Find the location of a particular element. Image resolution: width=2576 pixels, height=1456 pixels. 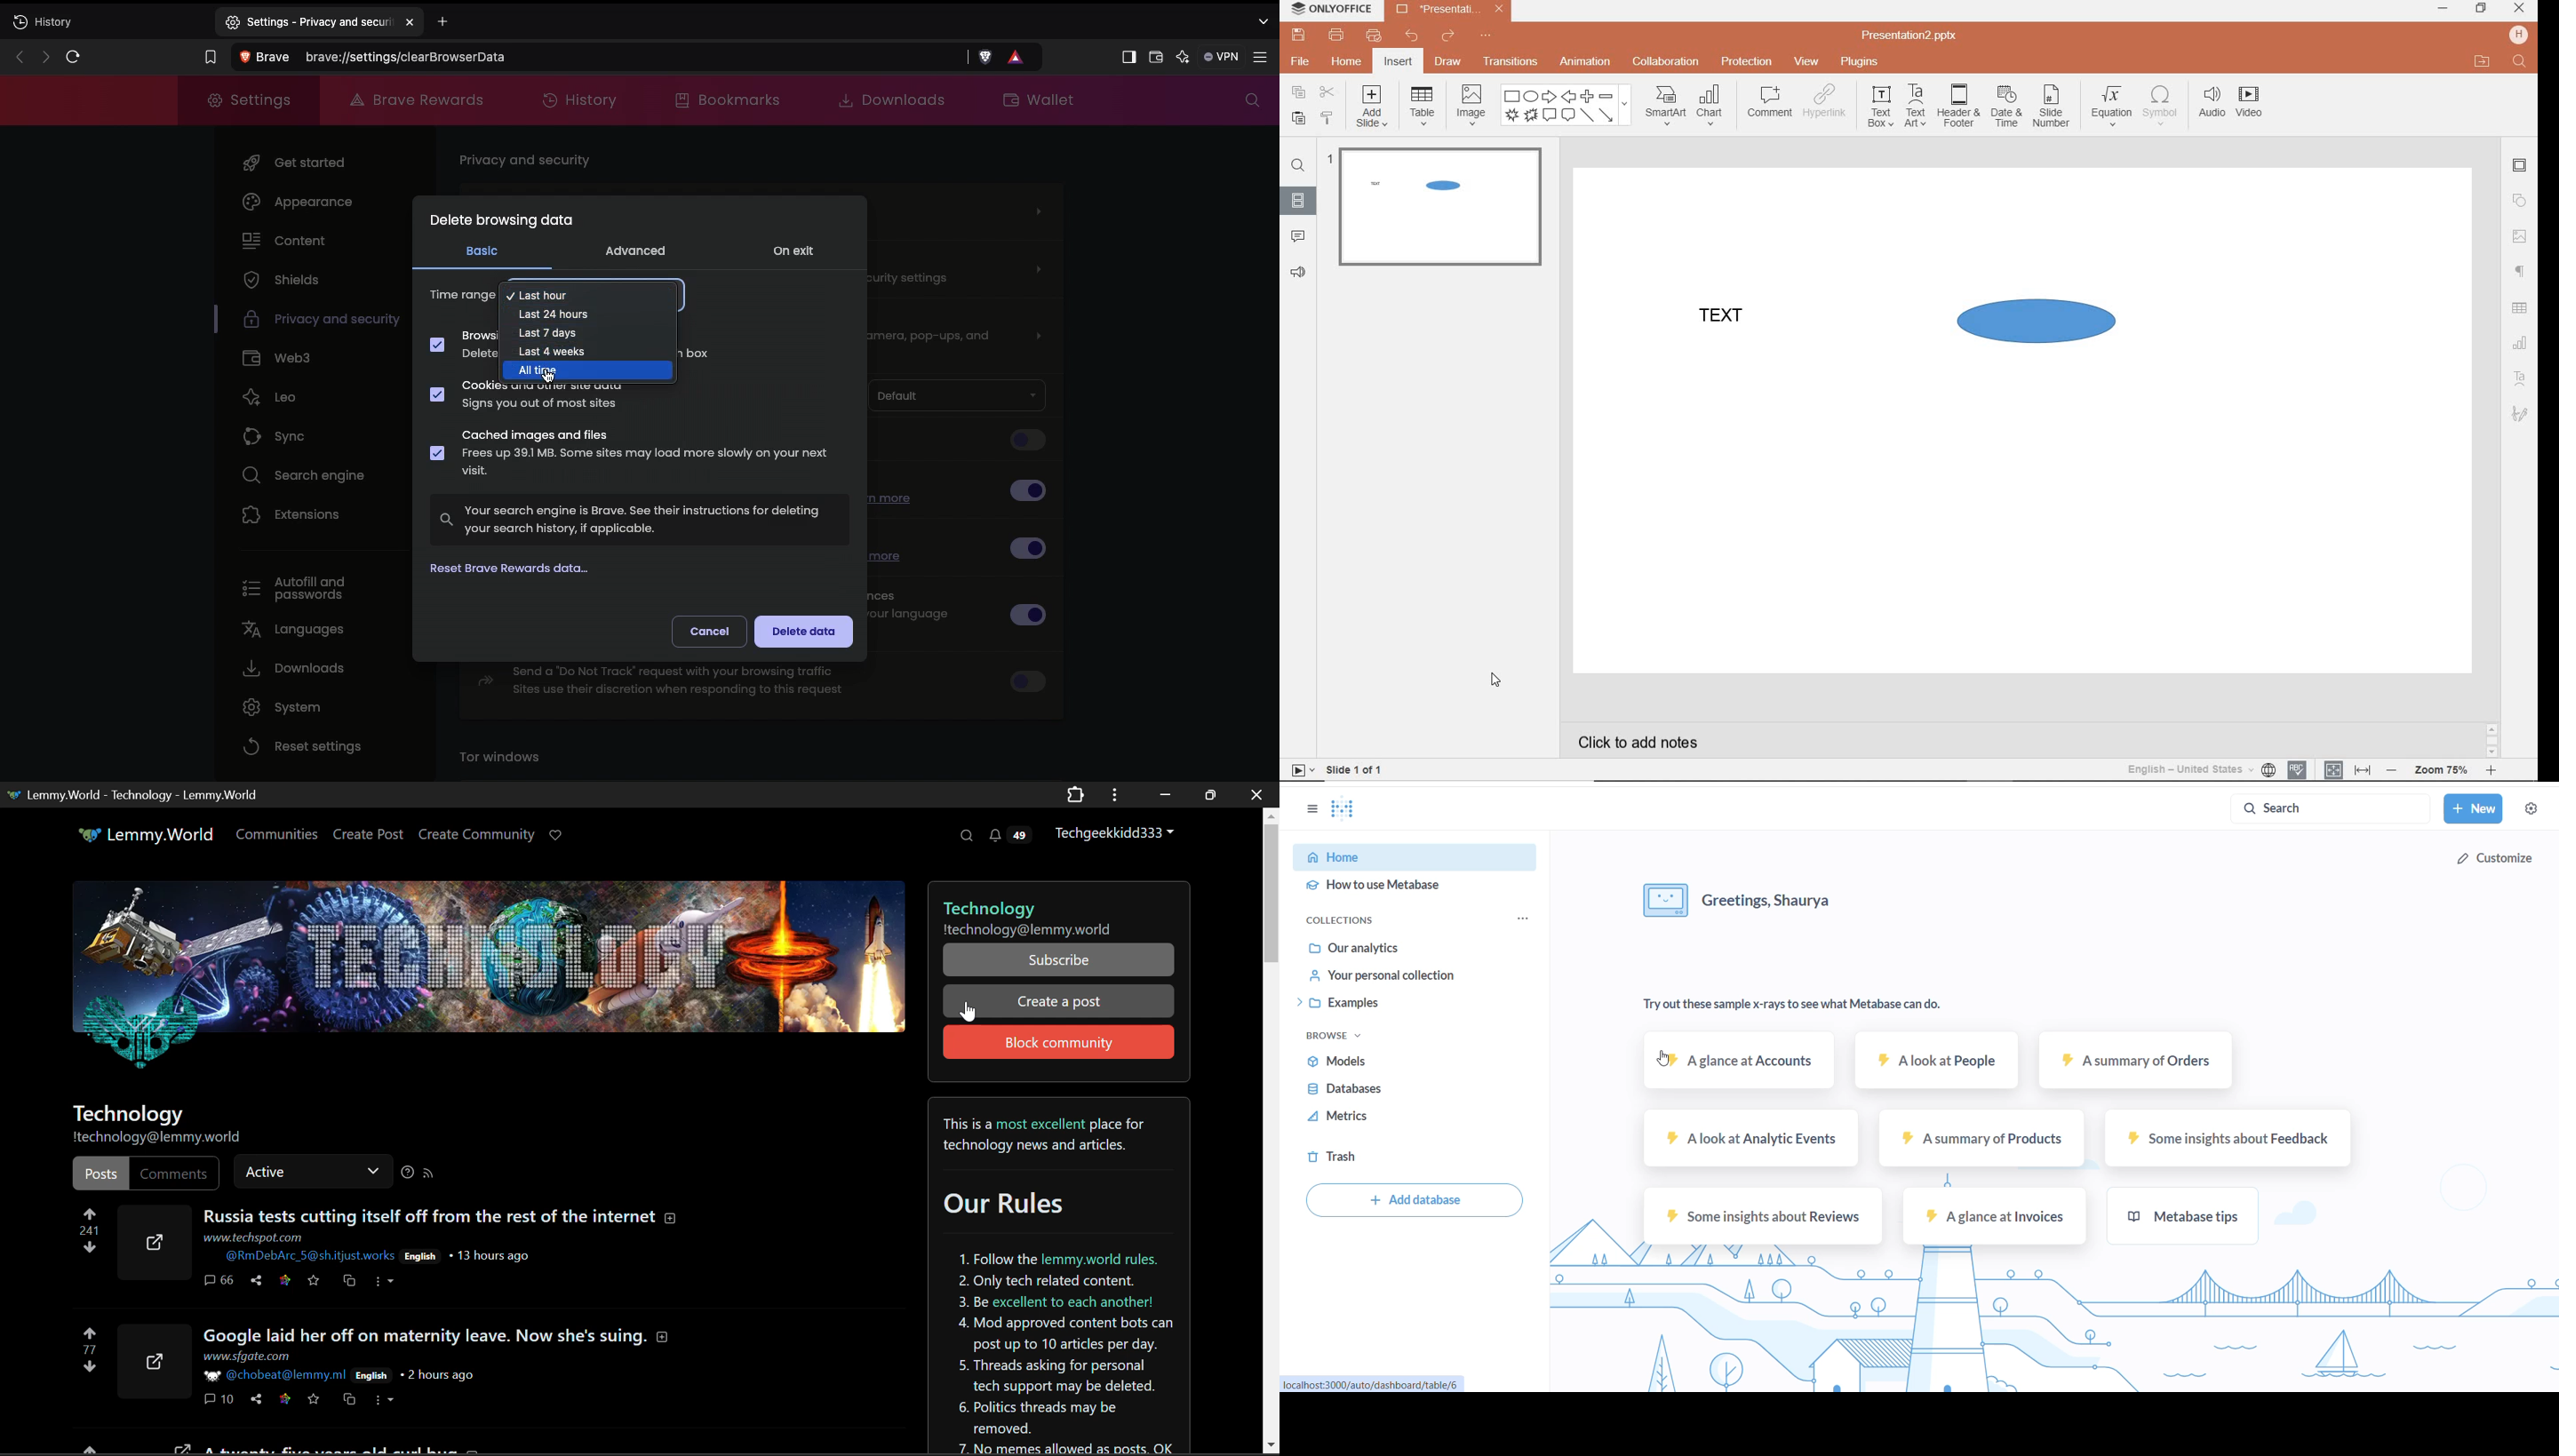

customize quick access toolbar is located at coordinates (1485, 36).